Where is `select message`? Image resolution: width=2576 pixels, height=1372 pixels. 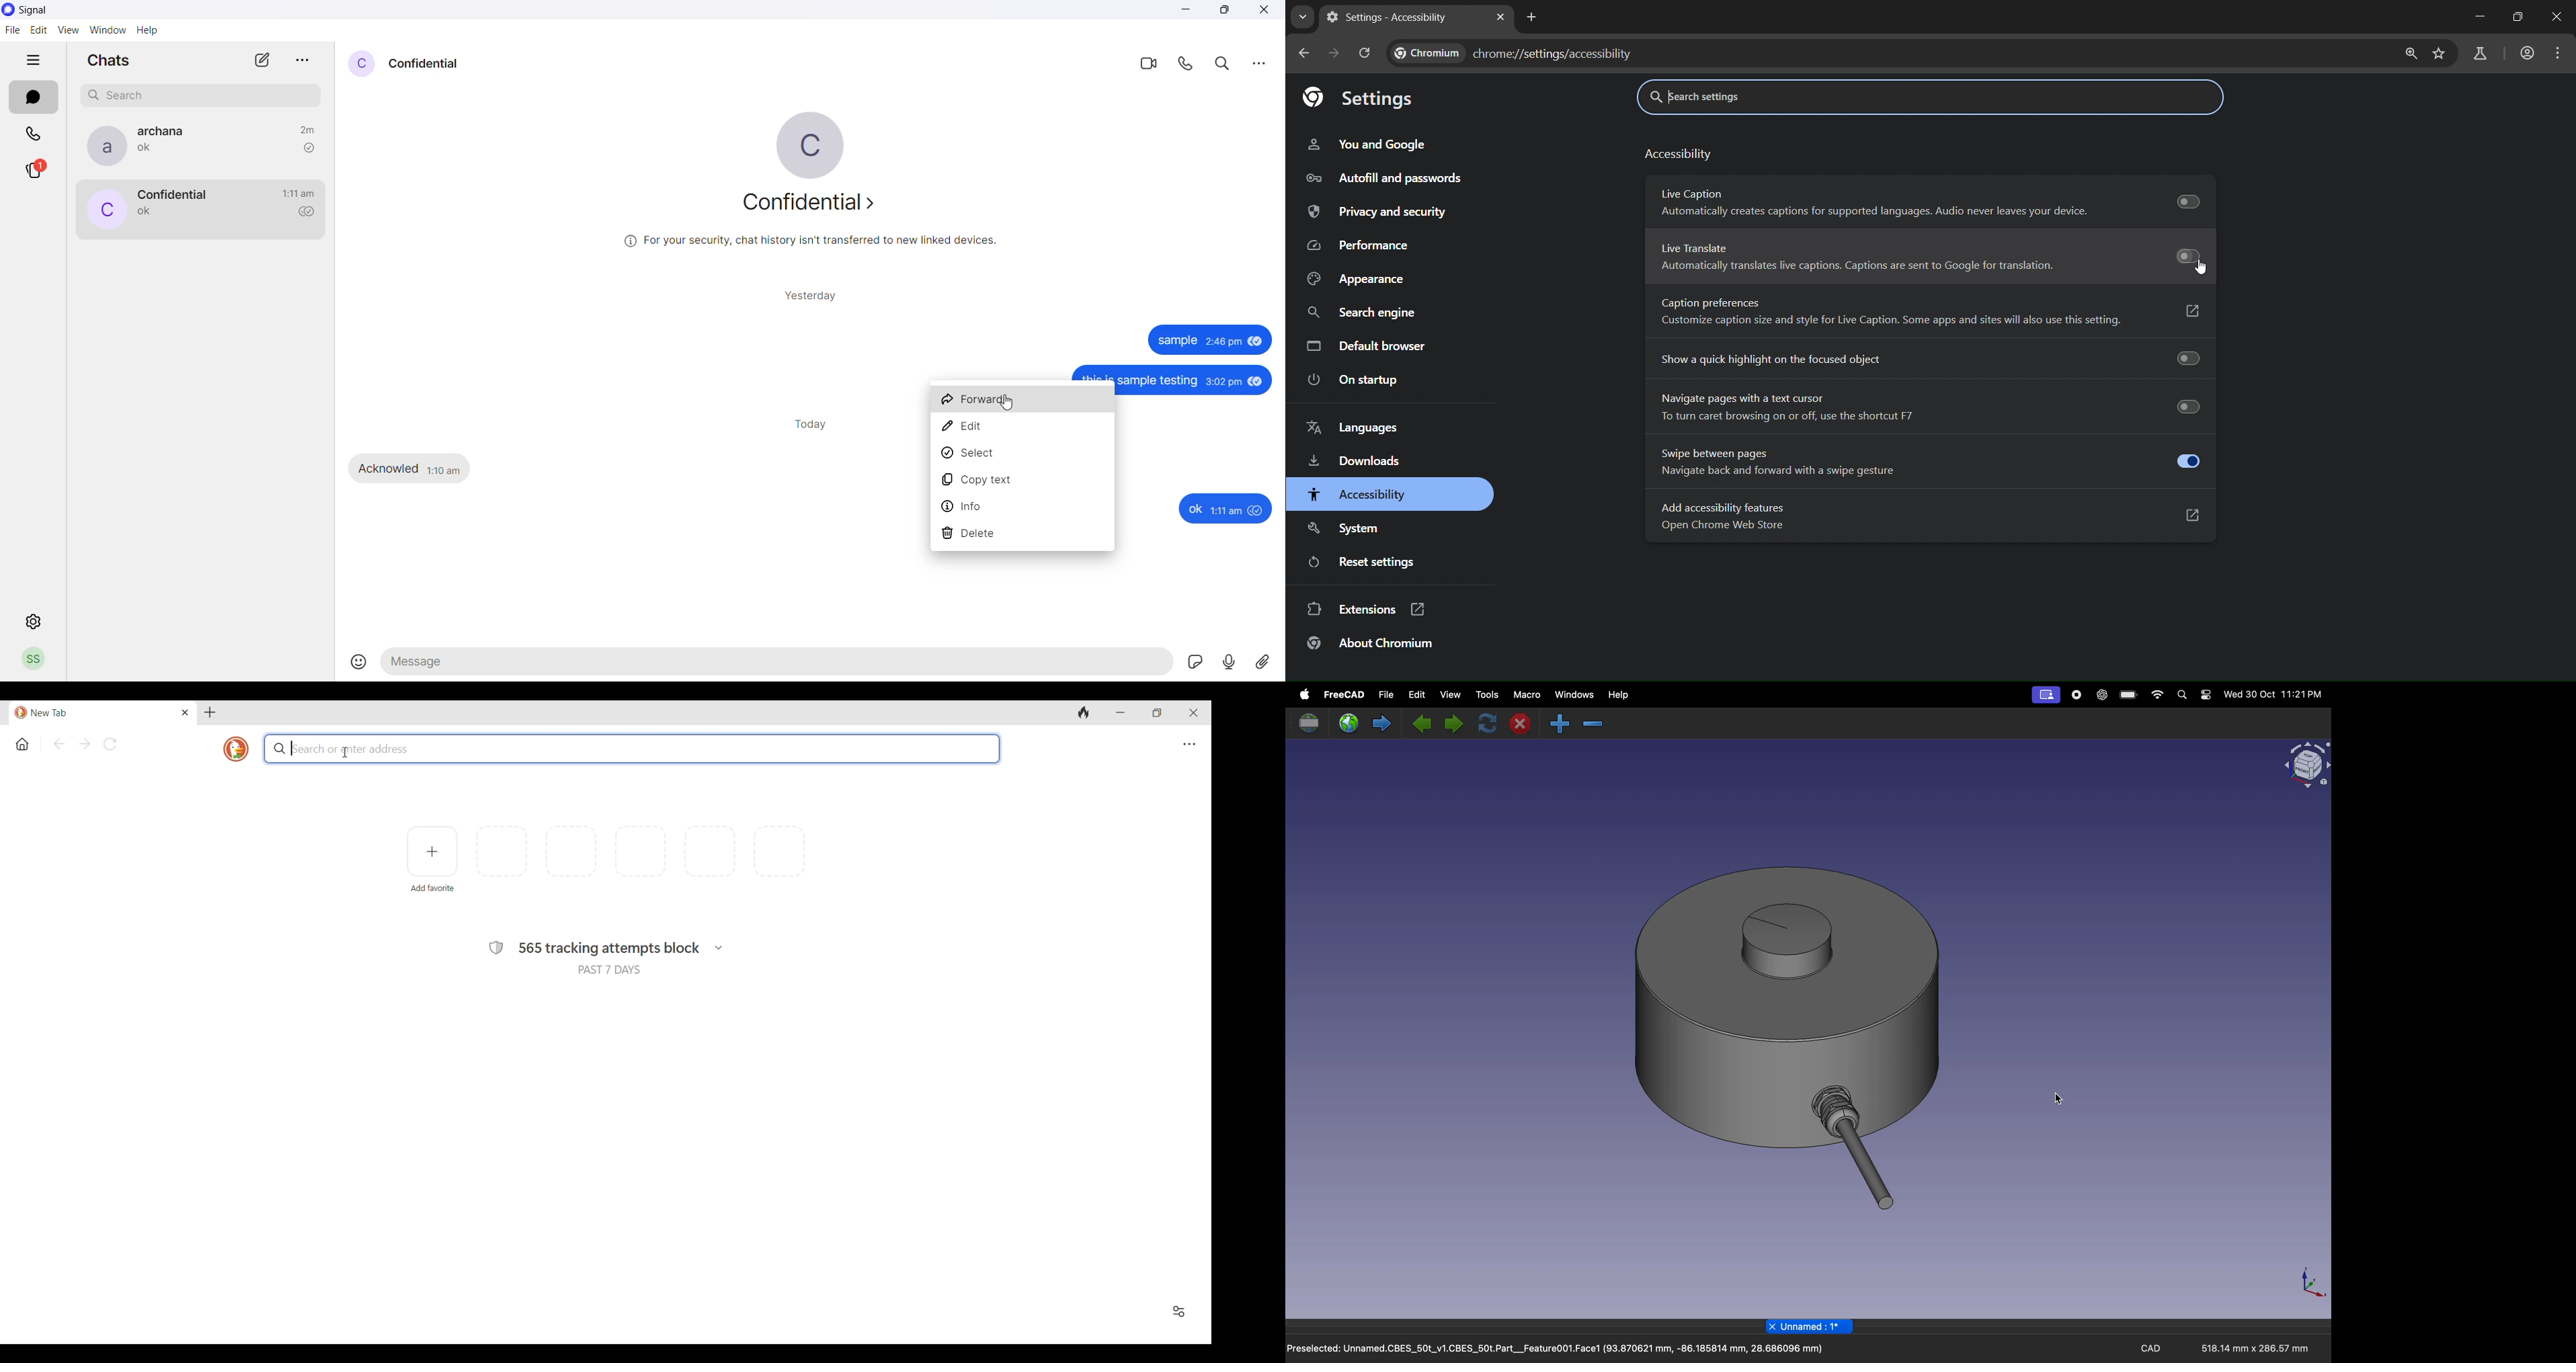 select message is located at coordinates (1025, 456).